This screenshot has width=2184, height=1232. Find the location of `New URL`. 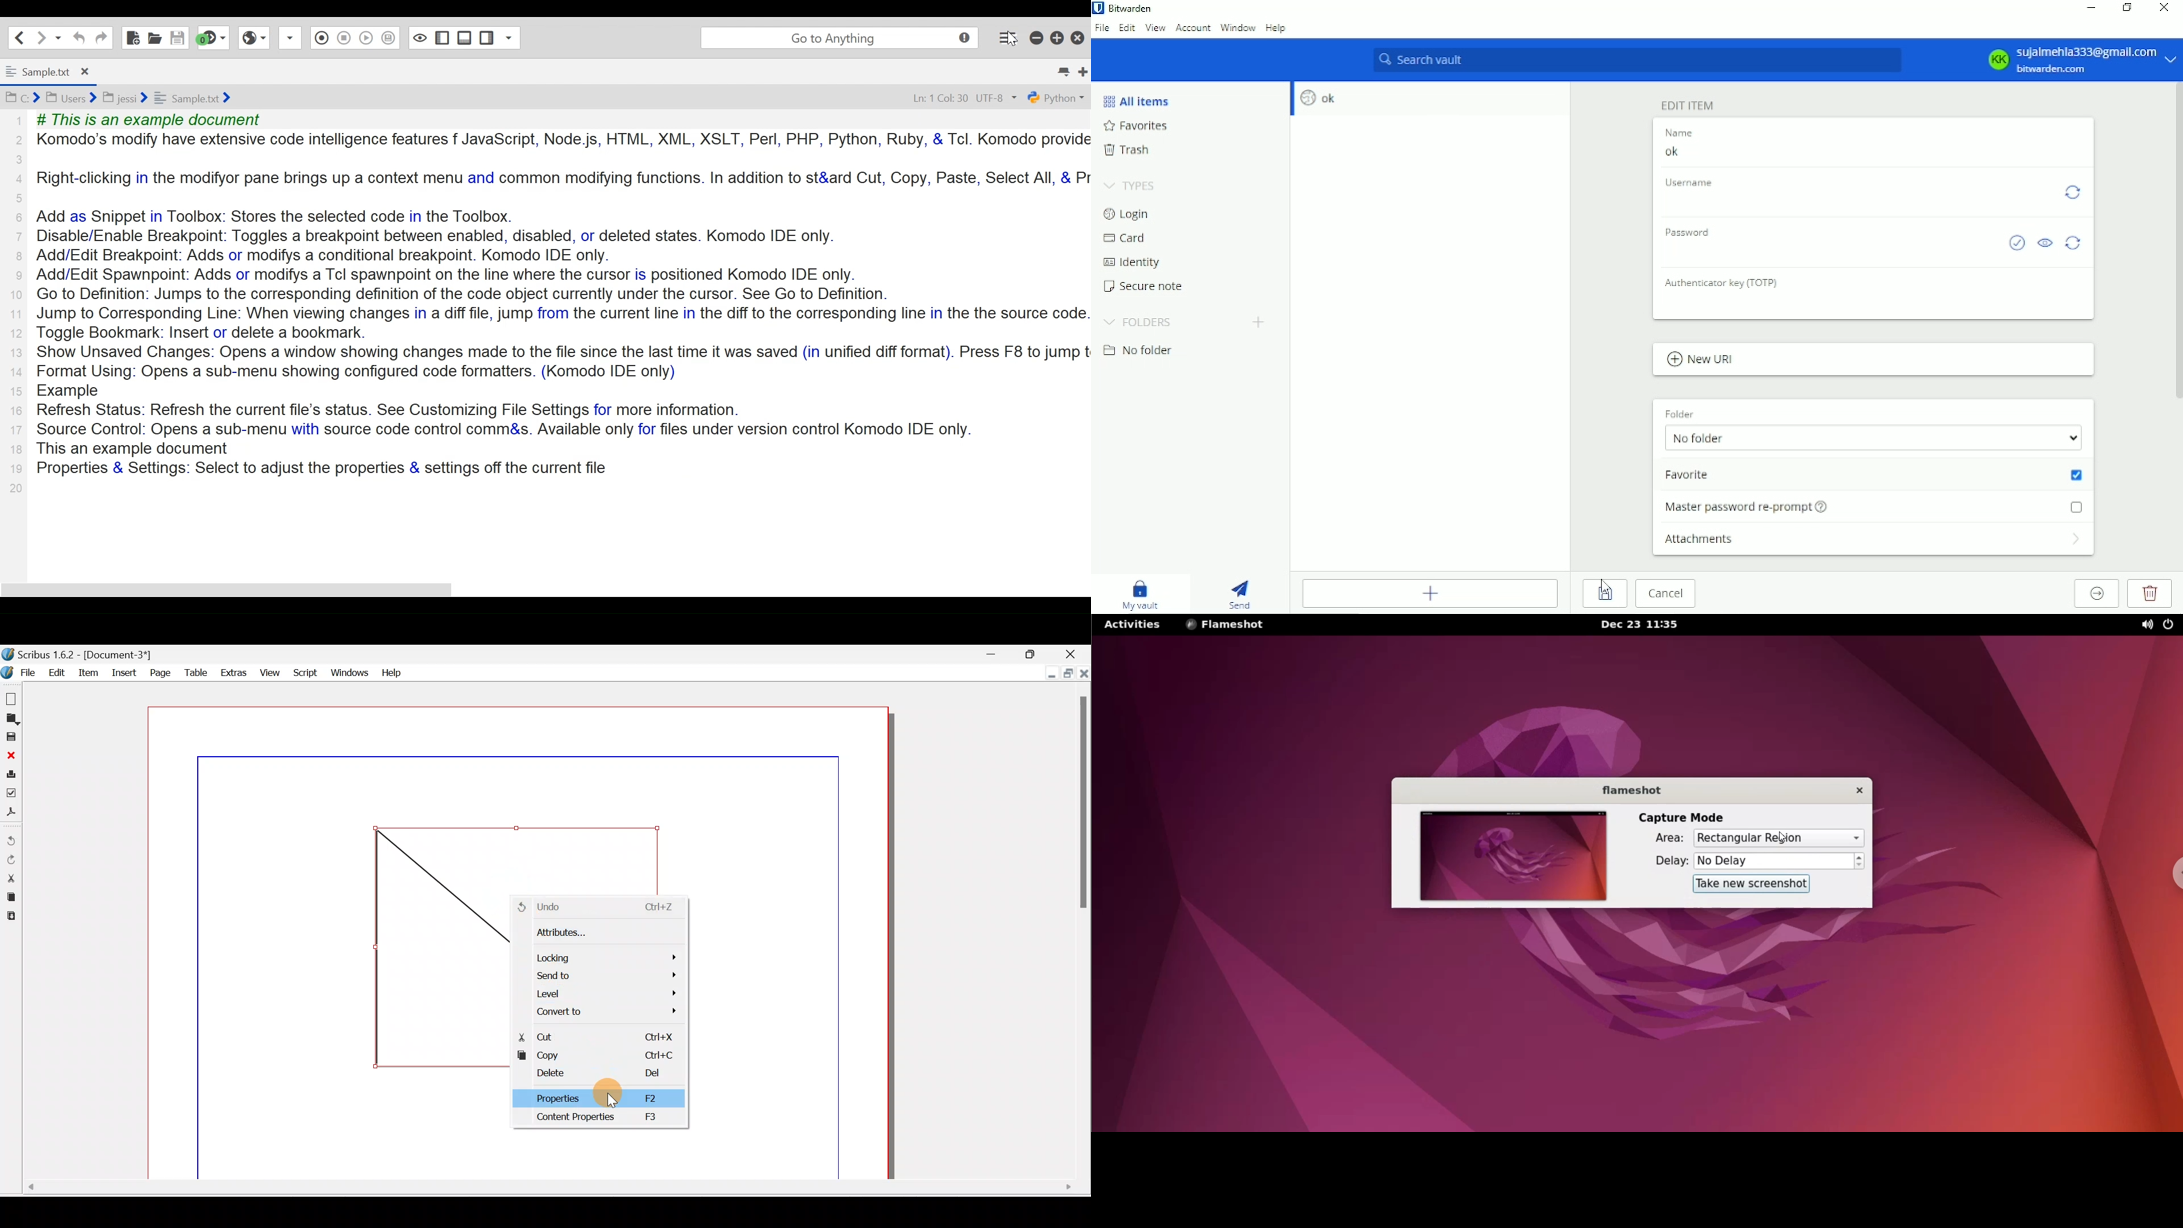

New URL is located at coordinates (1707, 360).